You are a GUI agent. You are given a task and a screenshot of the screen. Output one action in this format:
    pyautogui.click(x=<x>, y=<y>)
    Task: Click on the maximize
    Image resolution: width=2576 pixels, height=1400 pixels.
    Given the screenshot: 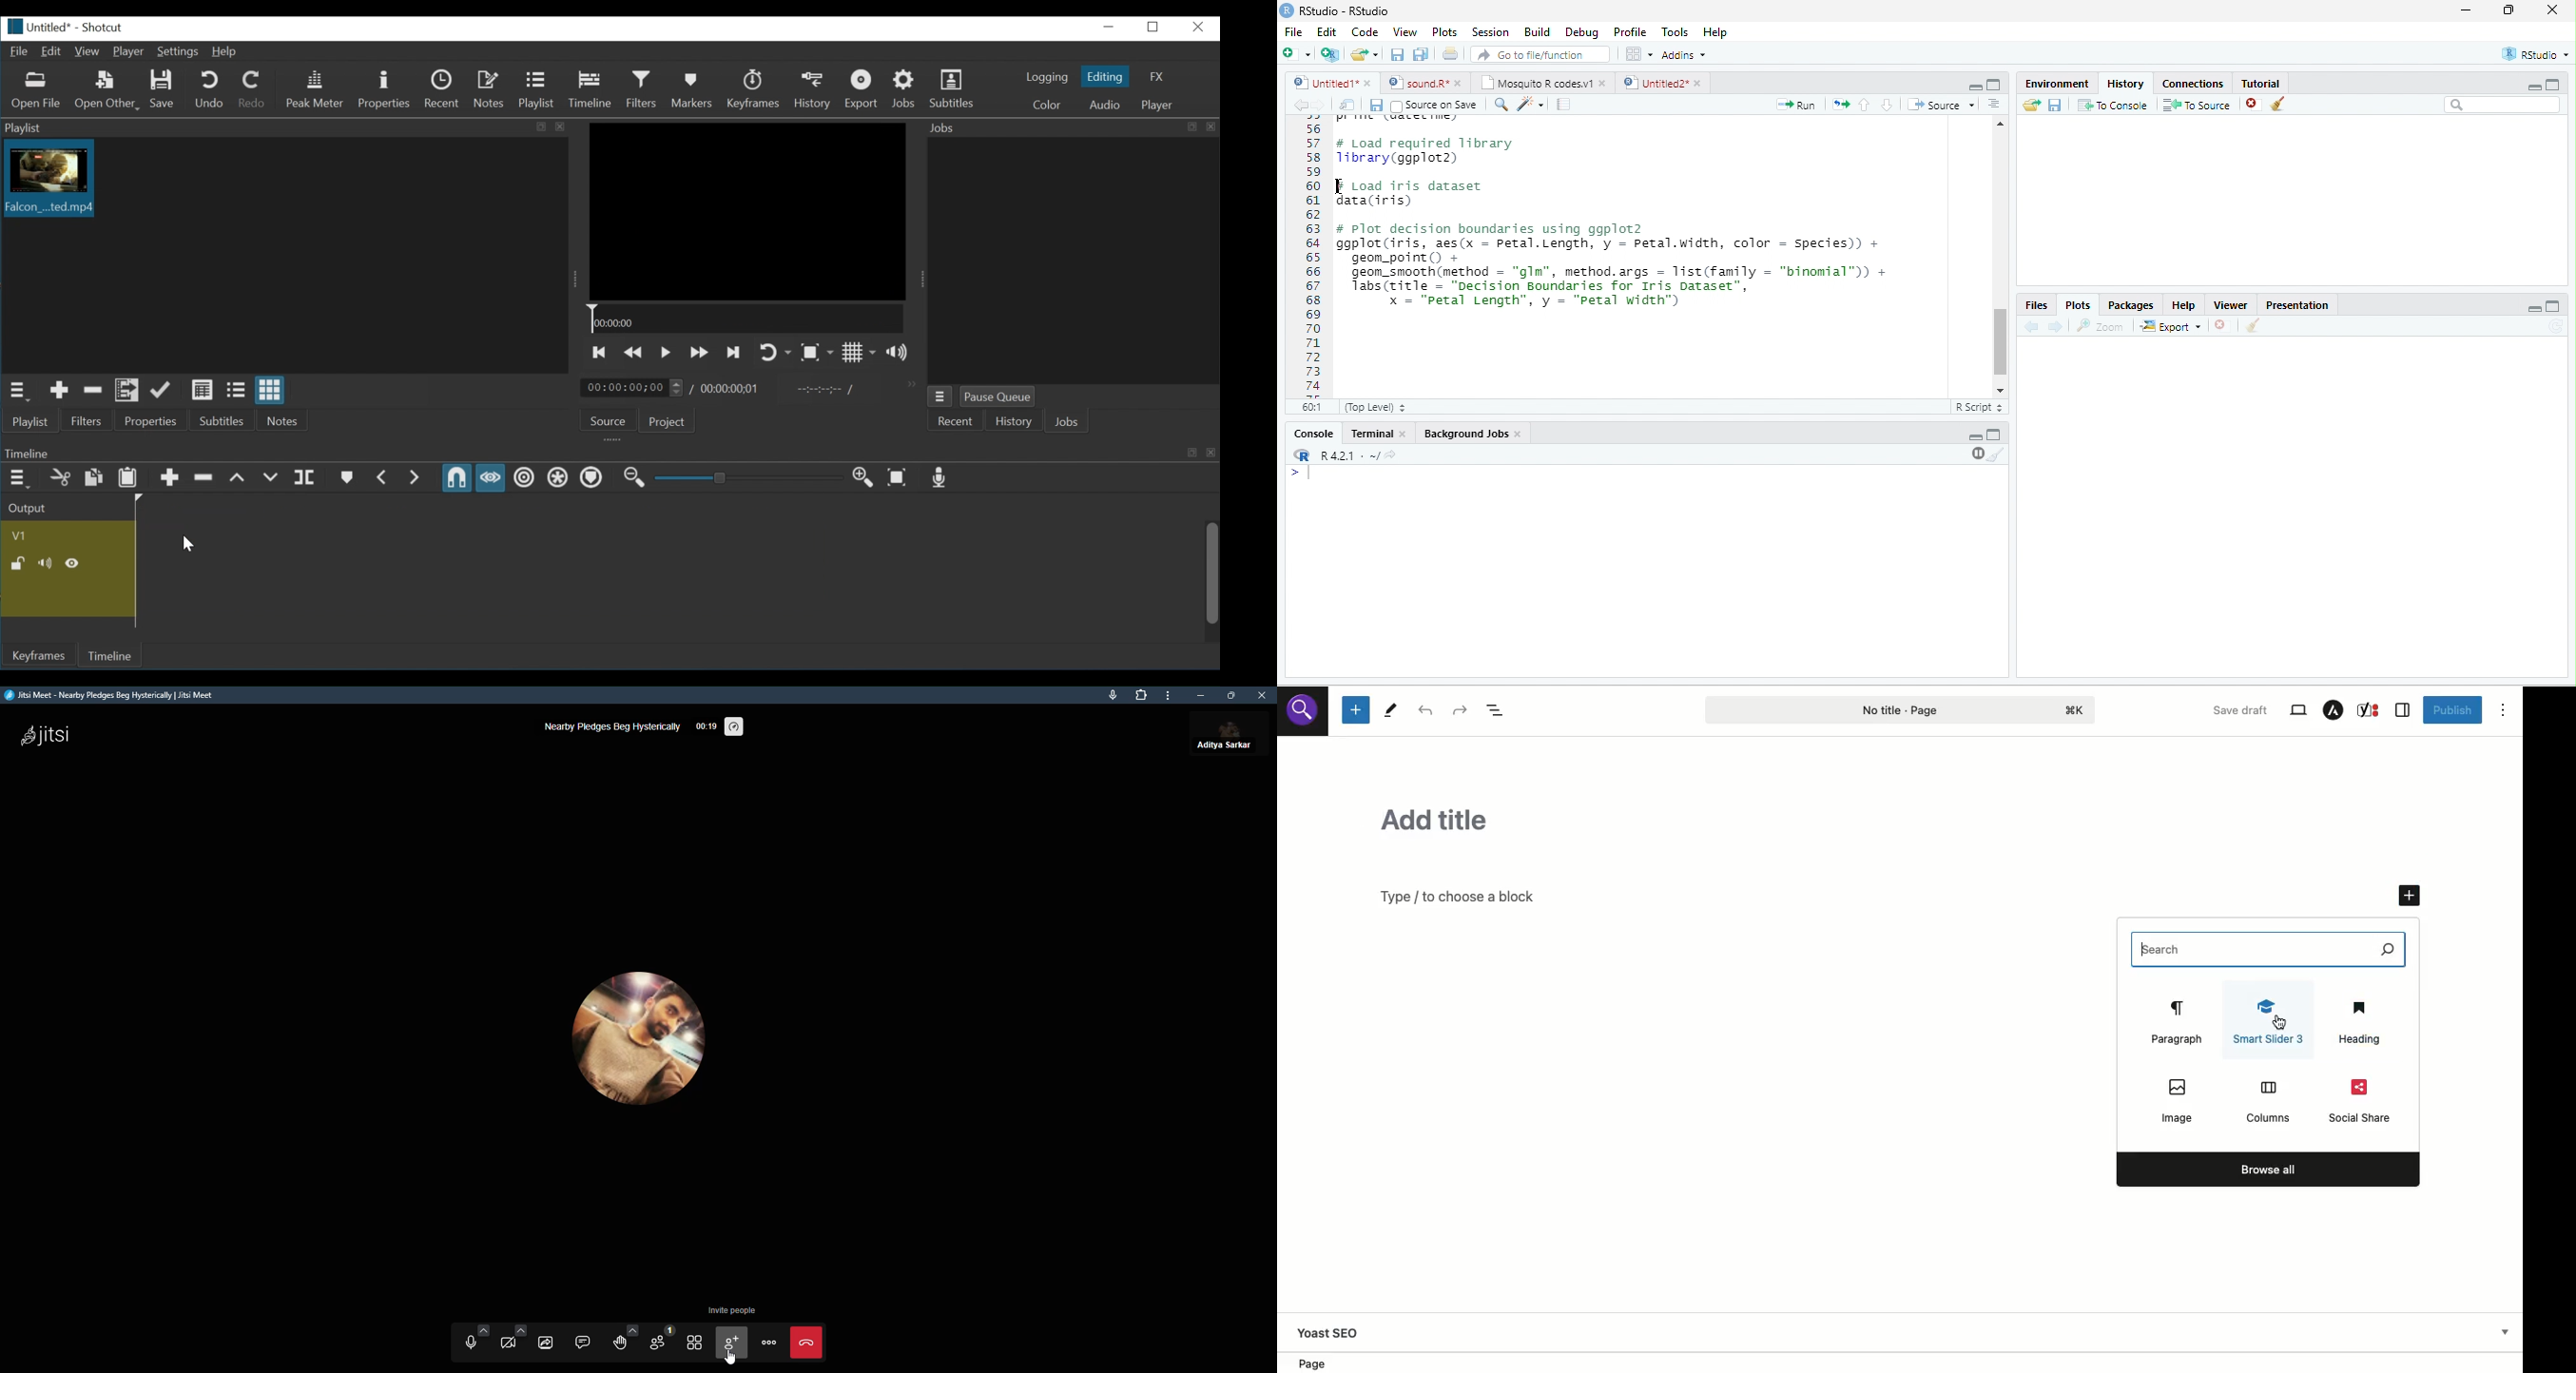 What is the action you would take?
    pyautogui.click(x=1230, y=695)
    